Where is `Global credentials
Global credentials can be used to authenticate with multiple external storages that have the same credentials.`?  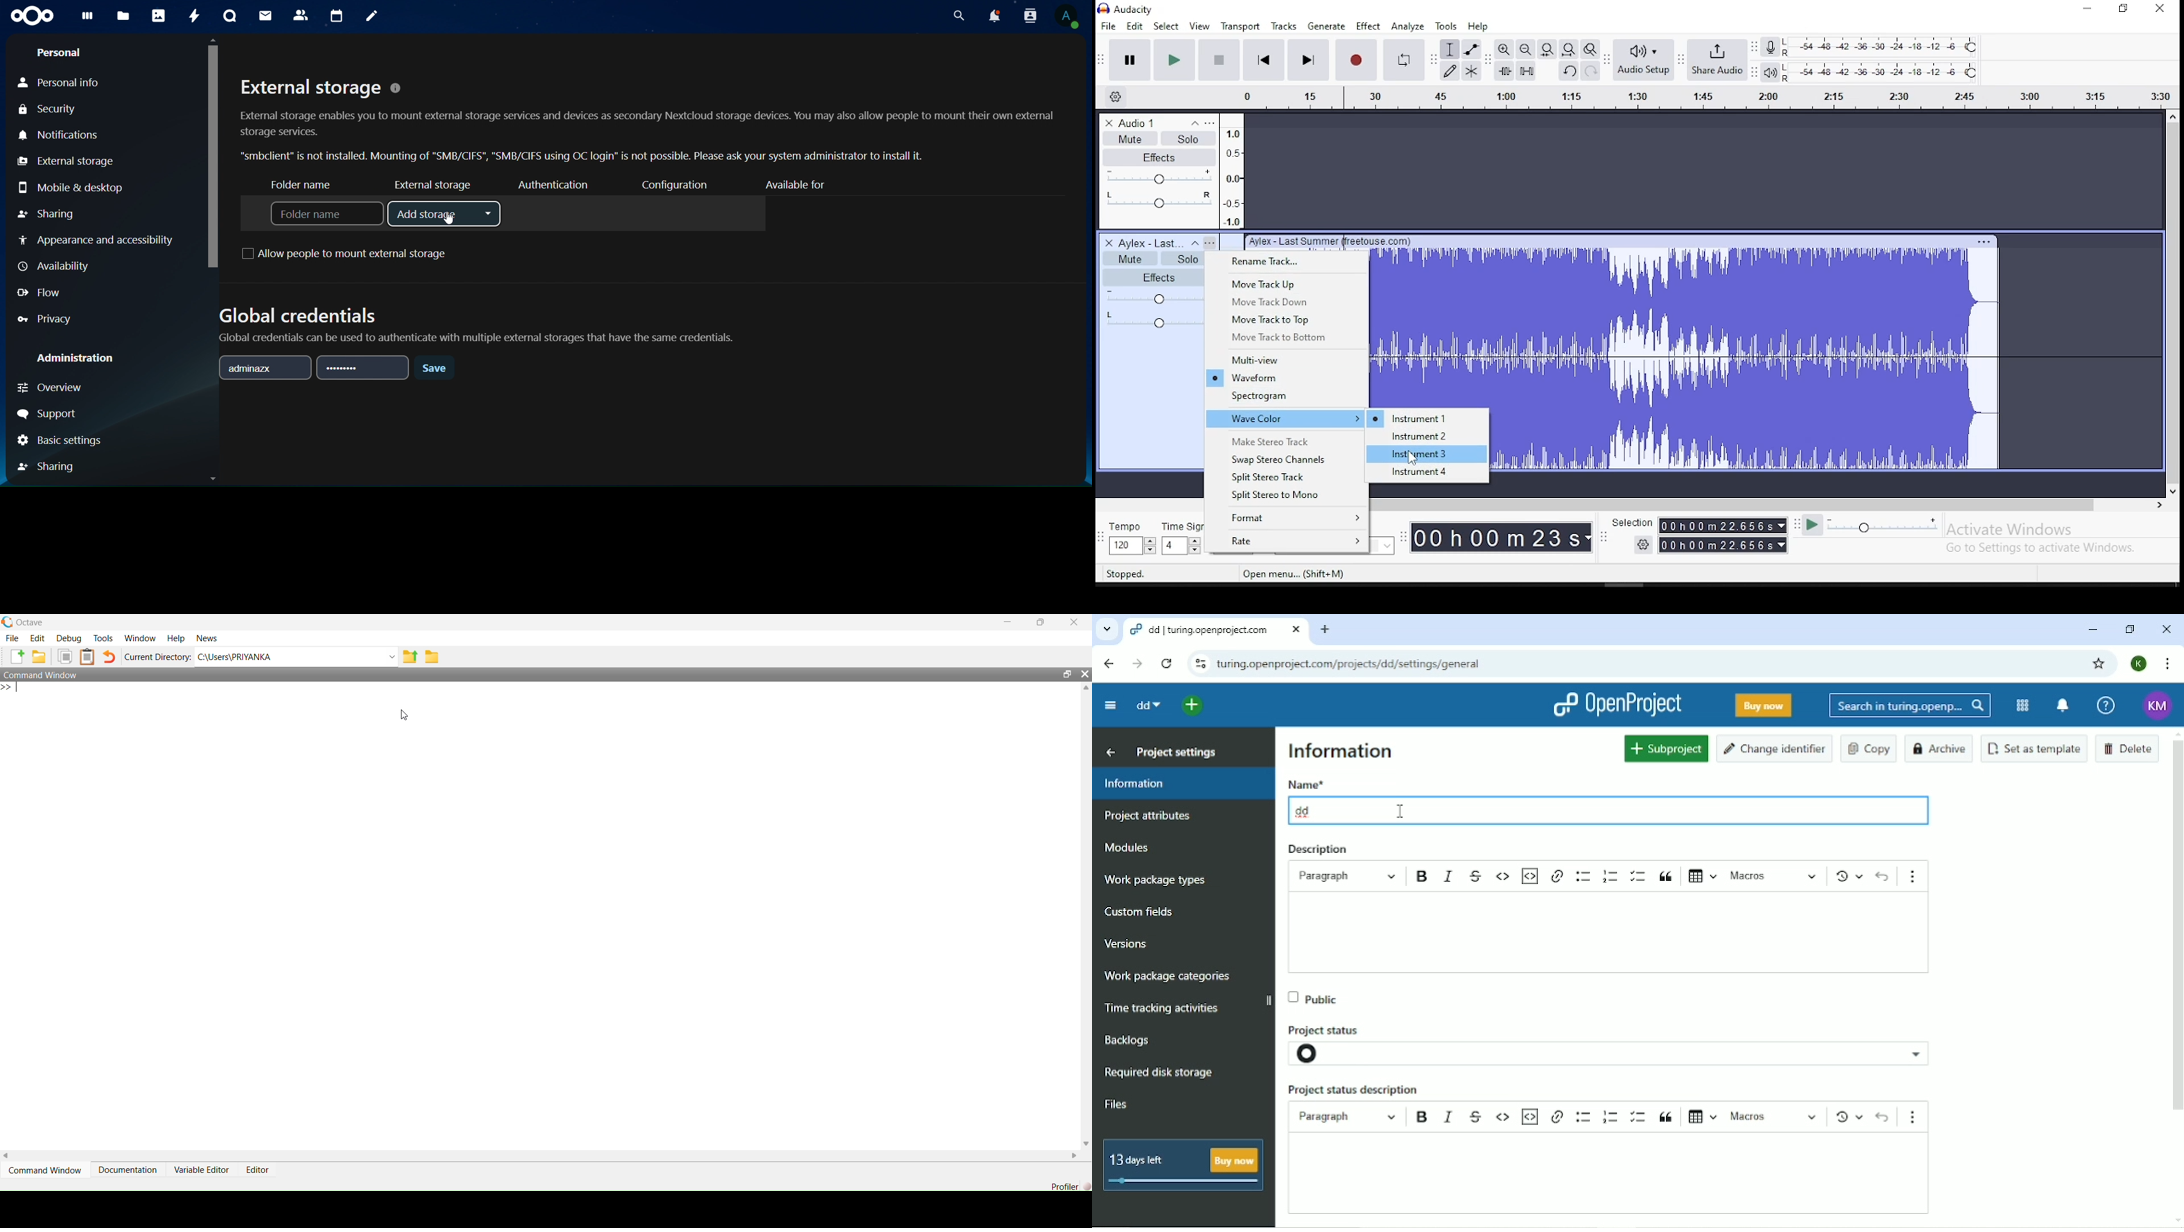
Global credentials
Global credentials can be used to authenticate with multiple external storages that have the same credentials. is located at coordinates (479, 321).